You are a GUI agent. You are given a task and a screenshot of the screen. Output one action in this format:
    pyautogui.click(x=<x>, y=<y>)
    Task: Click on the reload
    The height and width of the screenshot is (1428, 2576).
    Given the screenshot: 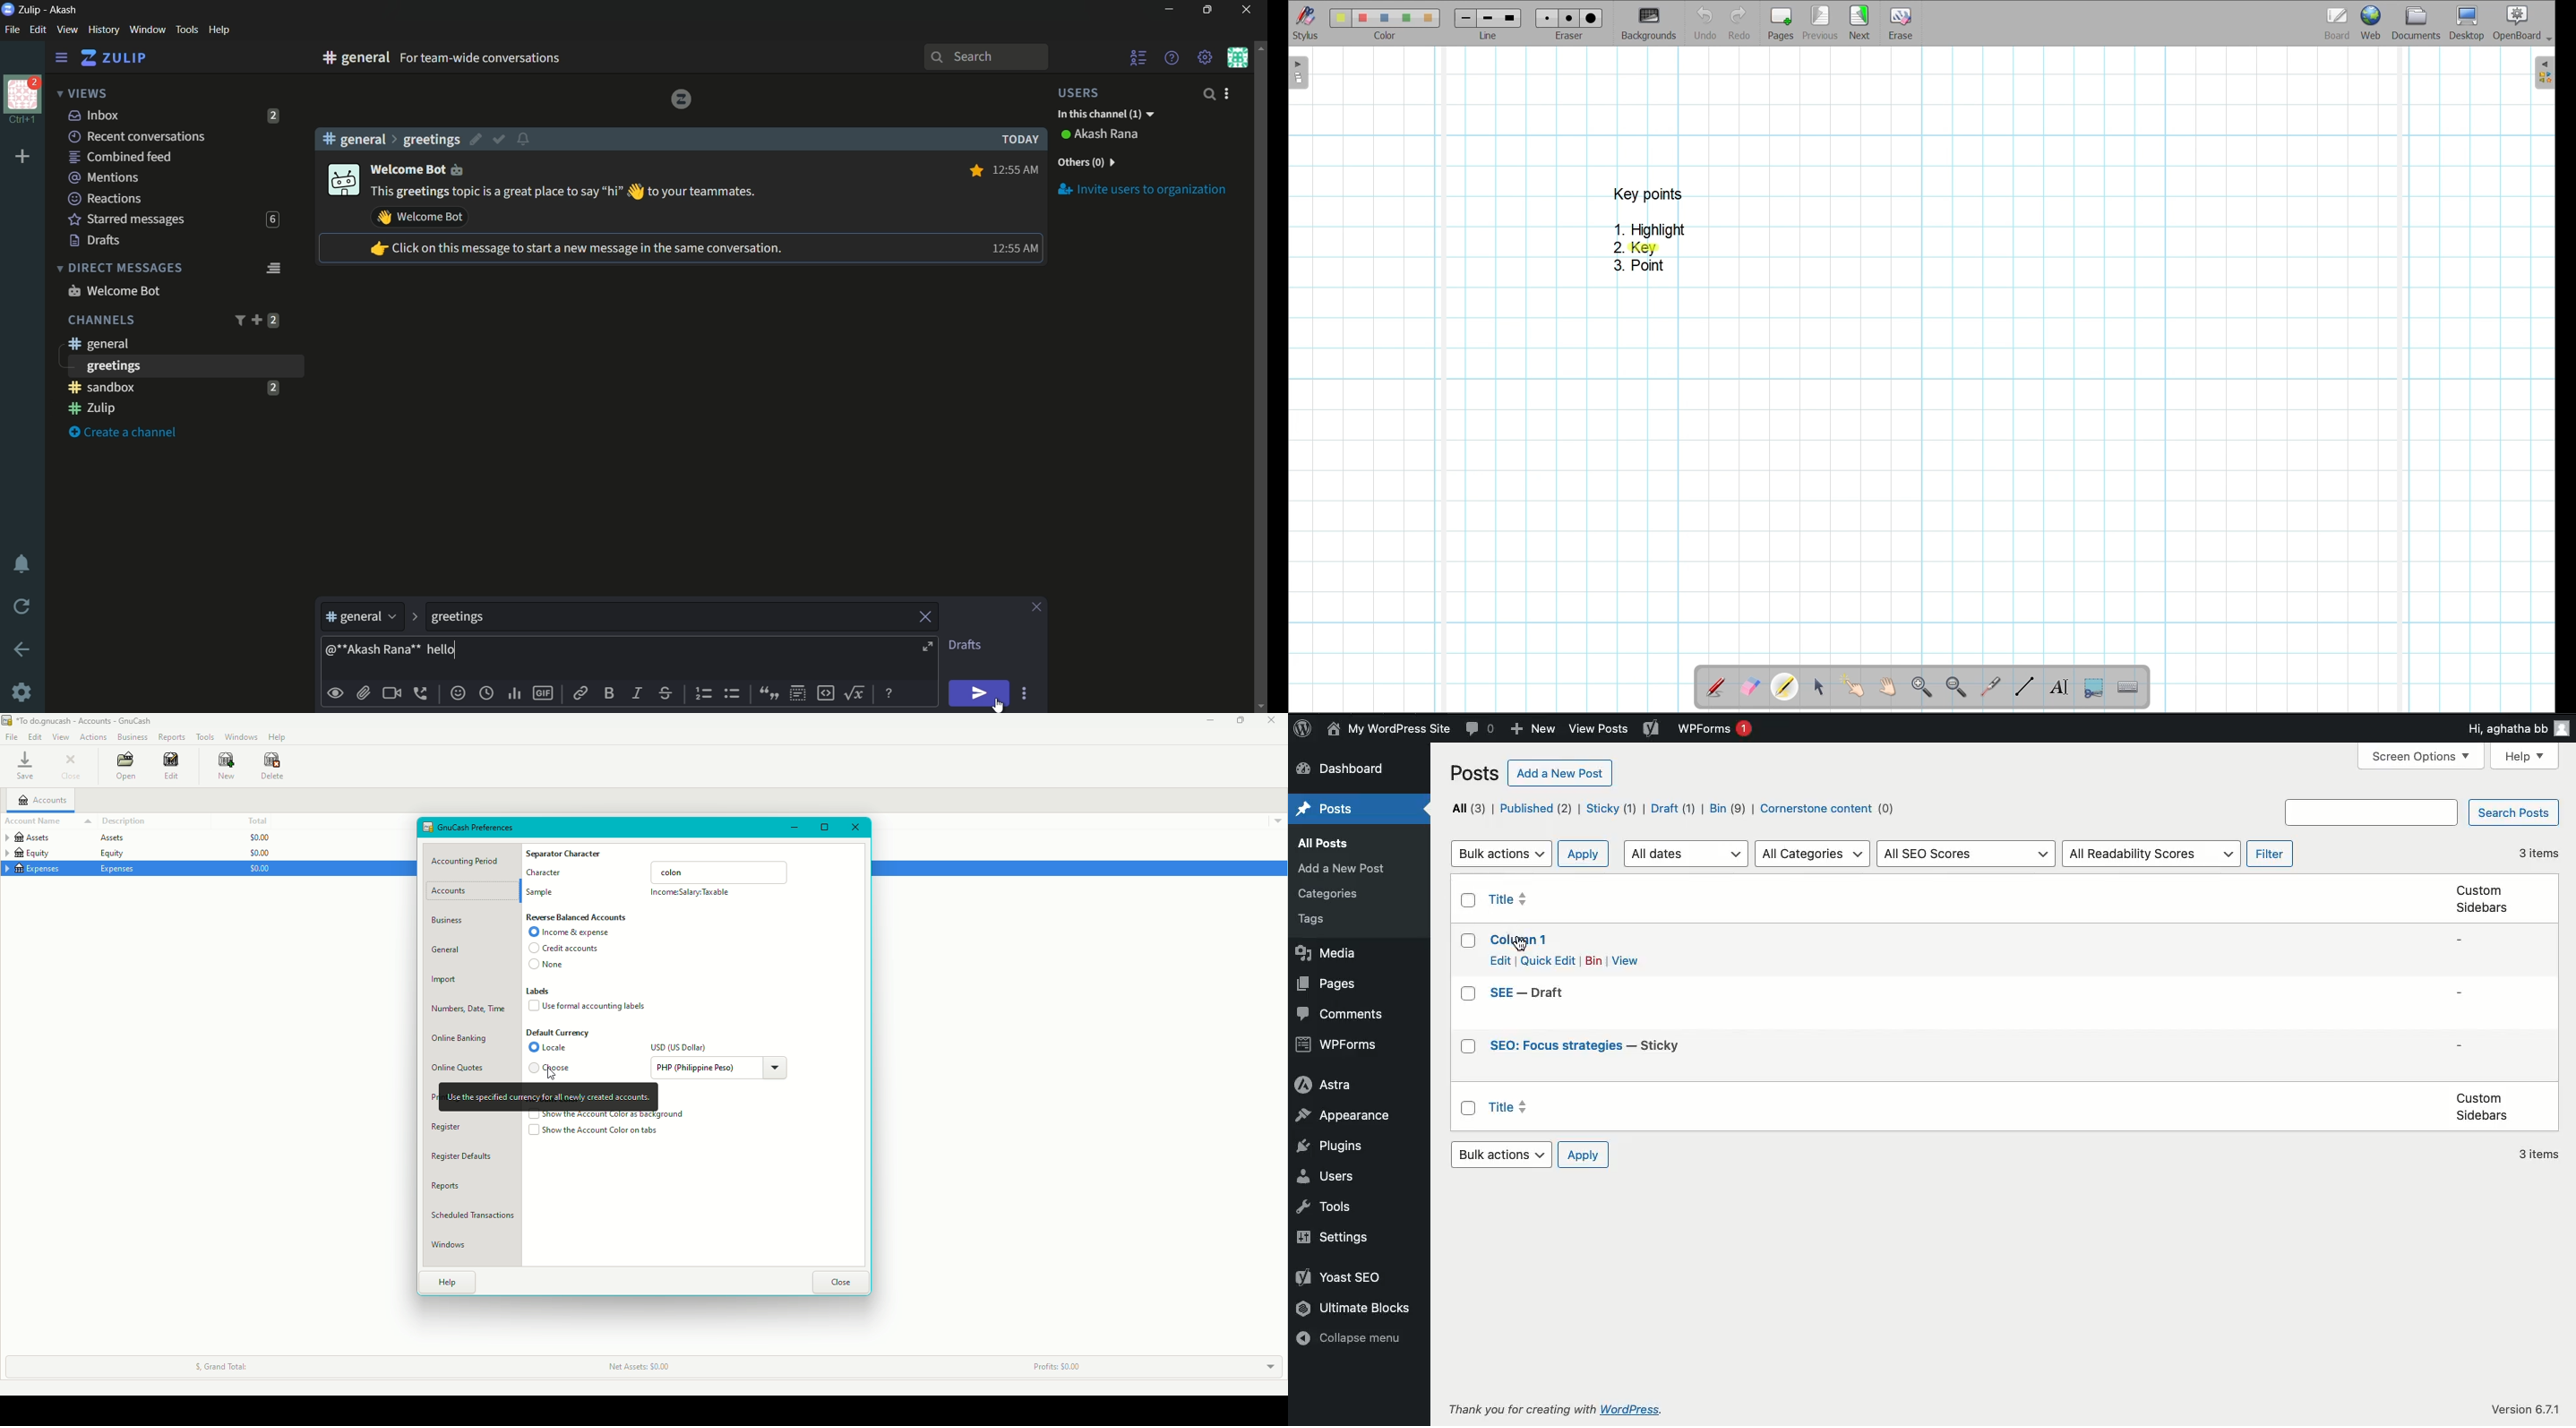 What is the action you would take?
    pyautogui.click(x=22, y=606)
    